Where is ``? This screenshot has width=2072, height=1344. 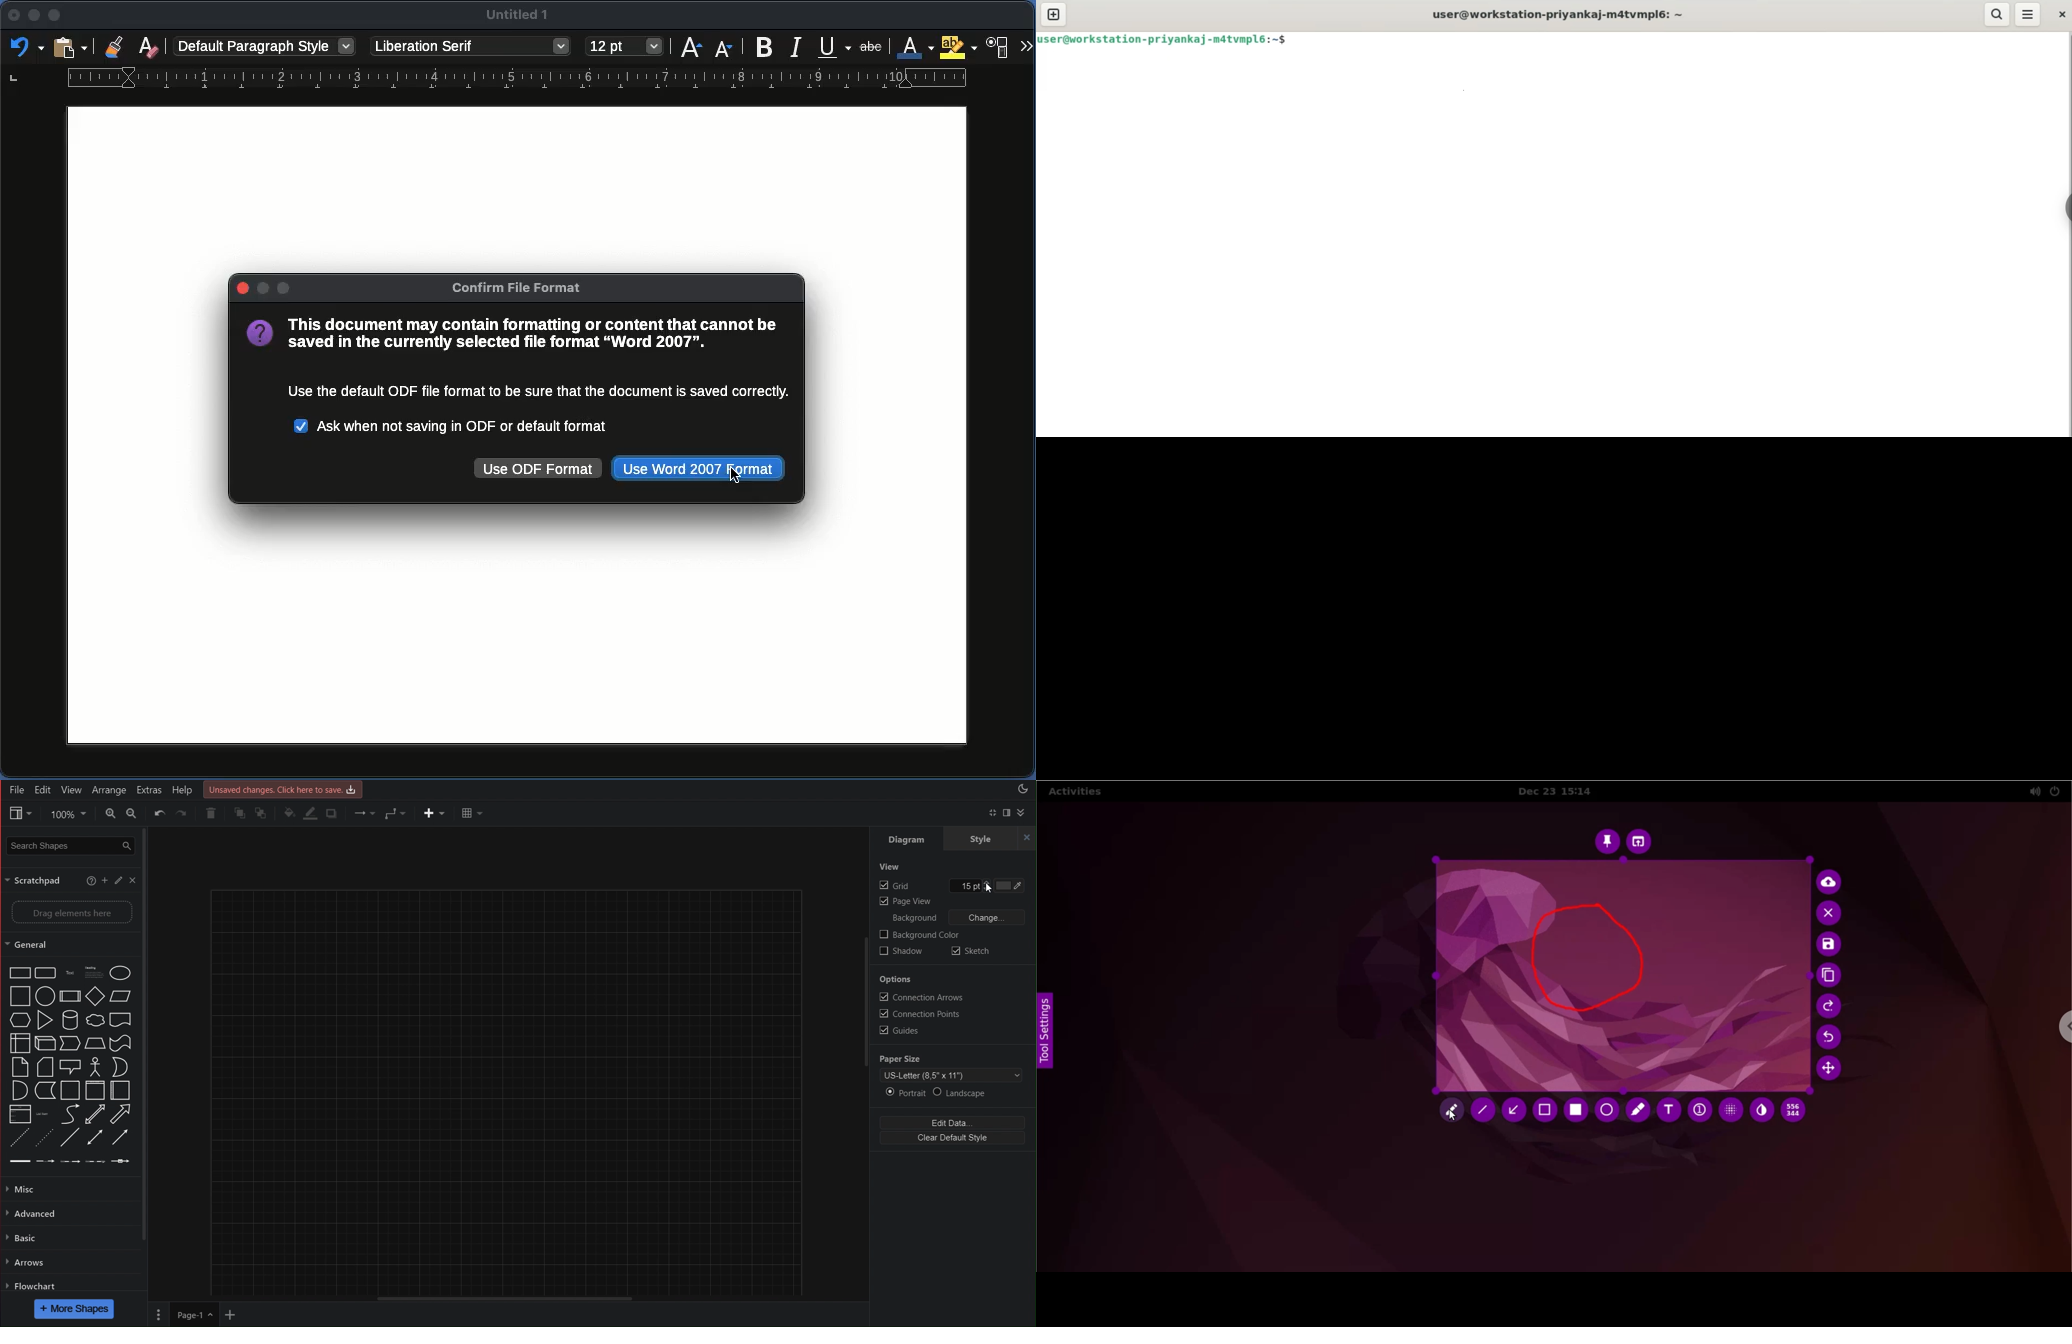  is located at coordinates (45, 1066).